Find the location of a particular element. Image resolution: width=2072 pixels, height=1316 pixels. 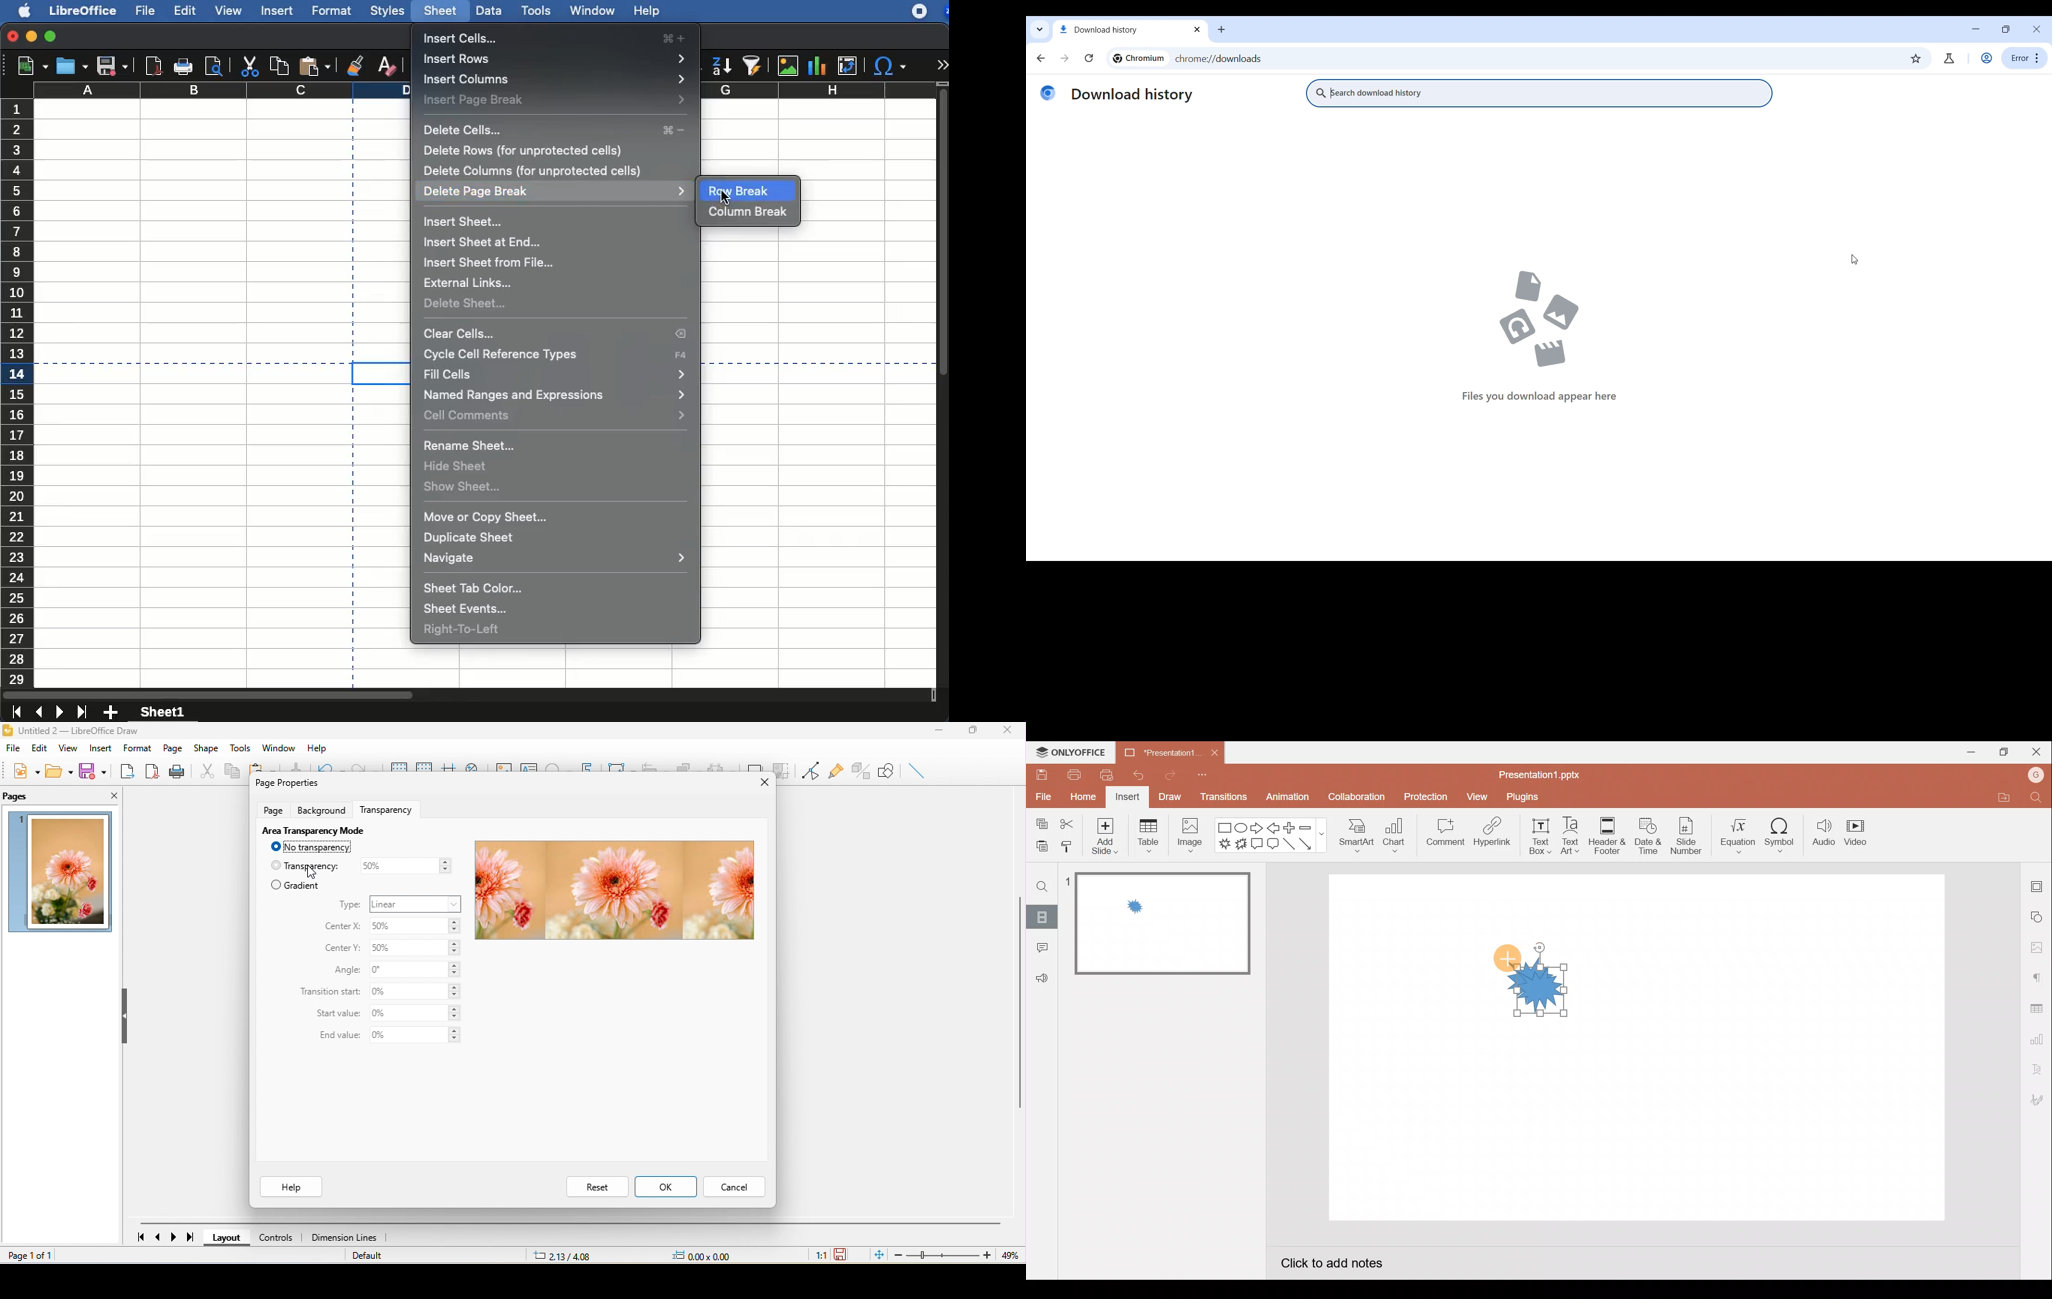

Quick print is located at coordinates (1106, 775).